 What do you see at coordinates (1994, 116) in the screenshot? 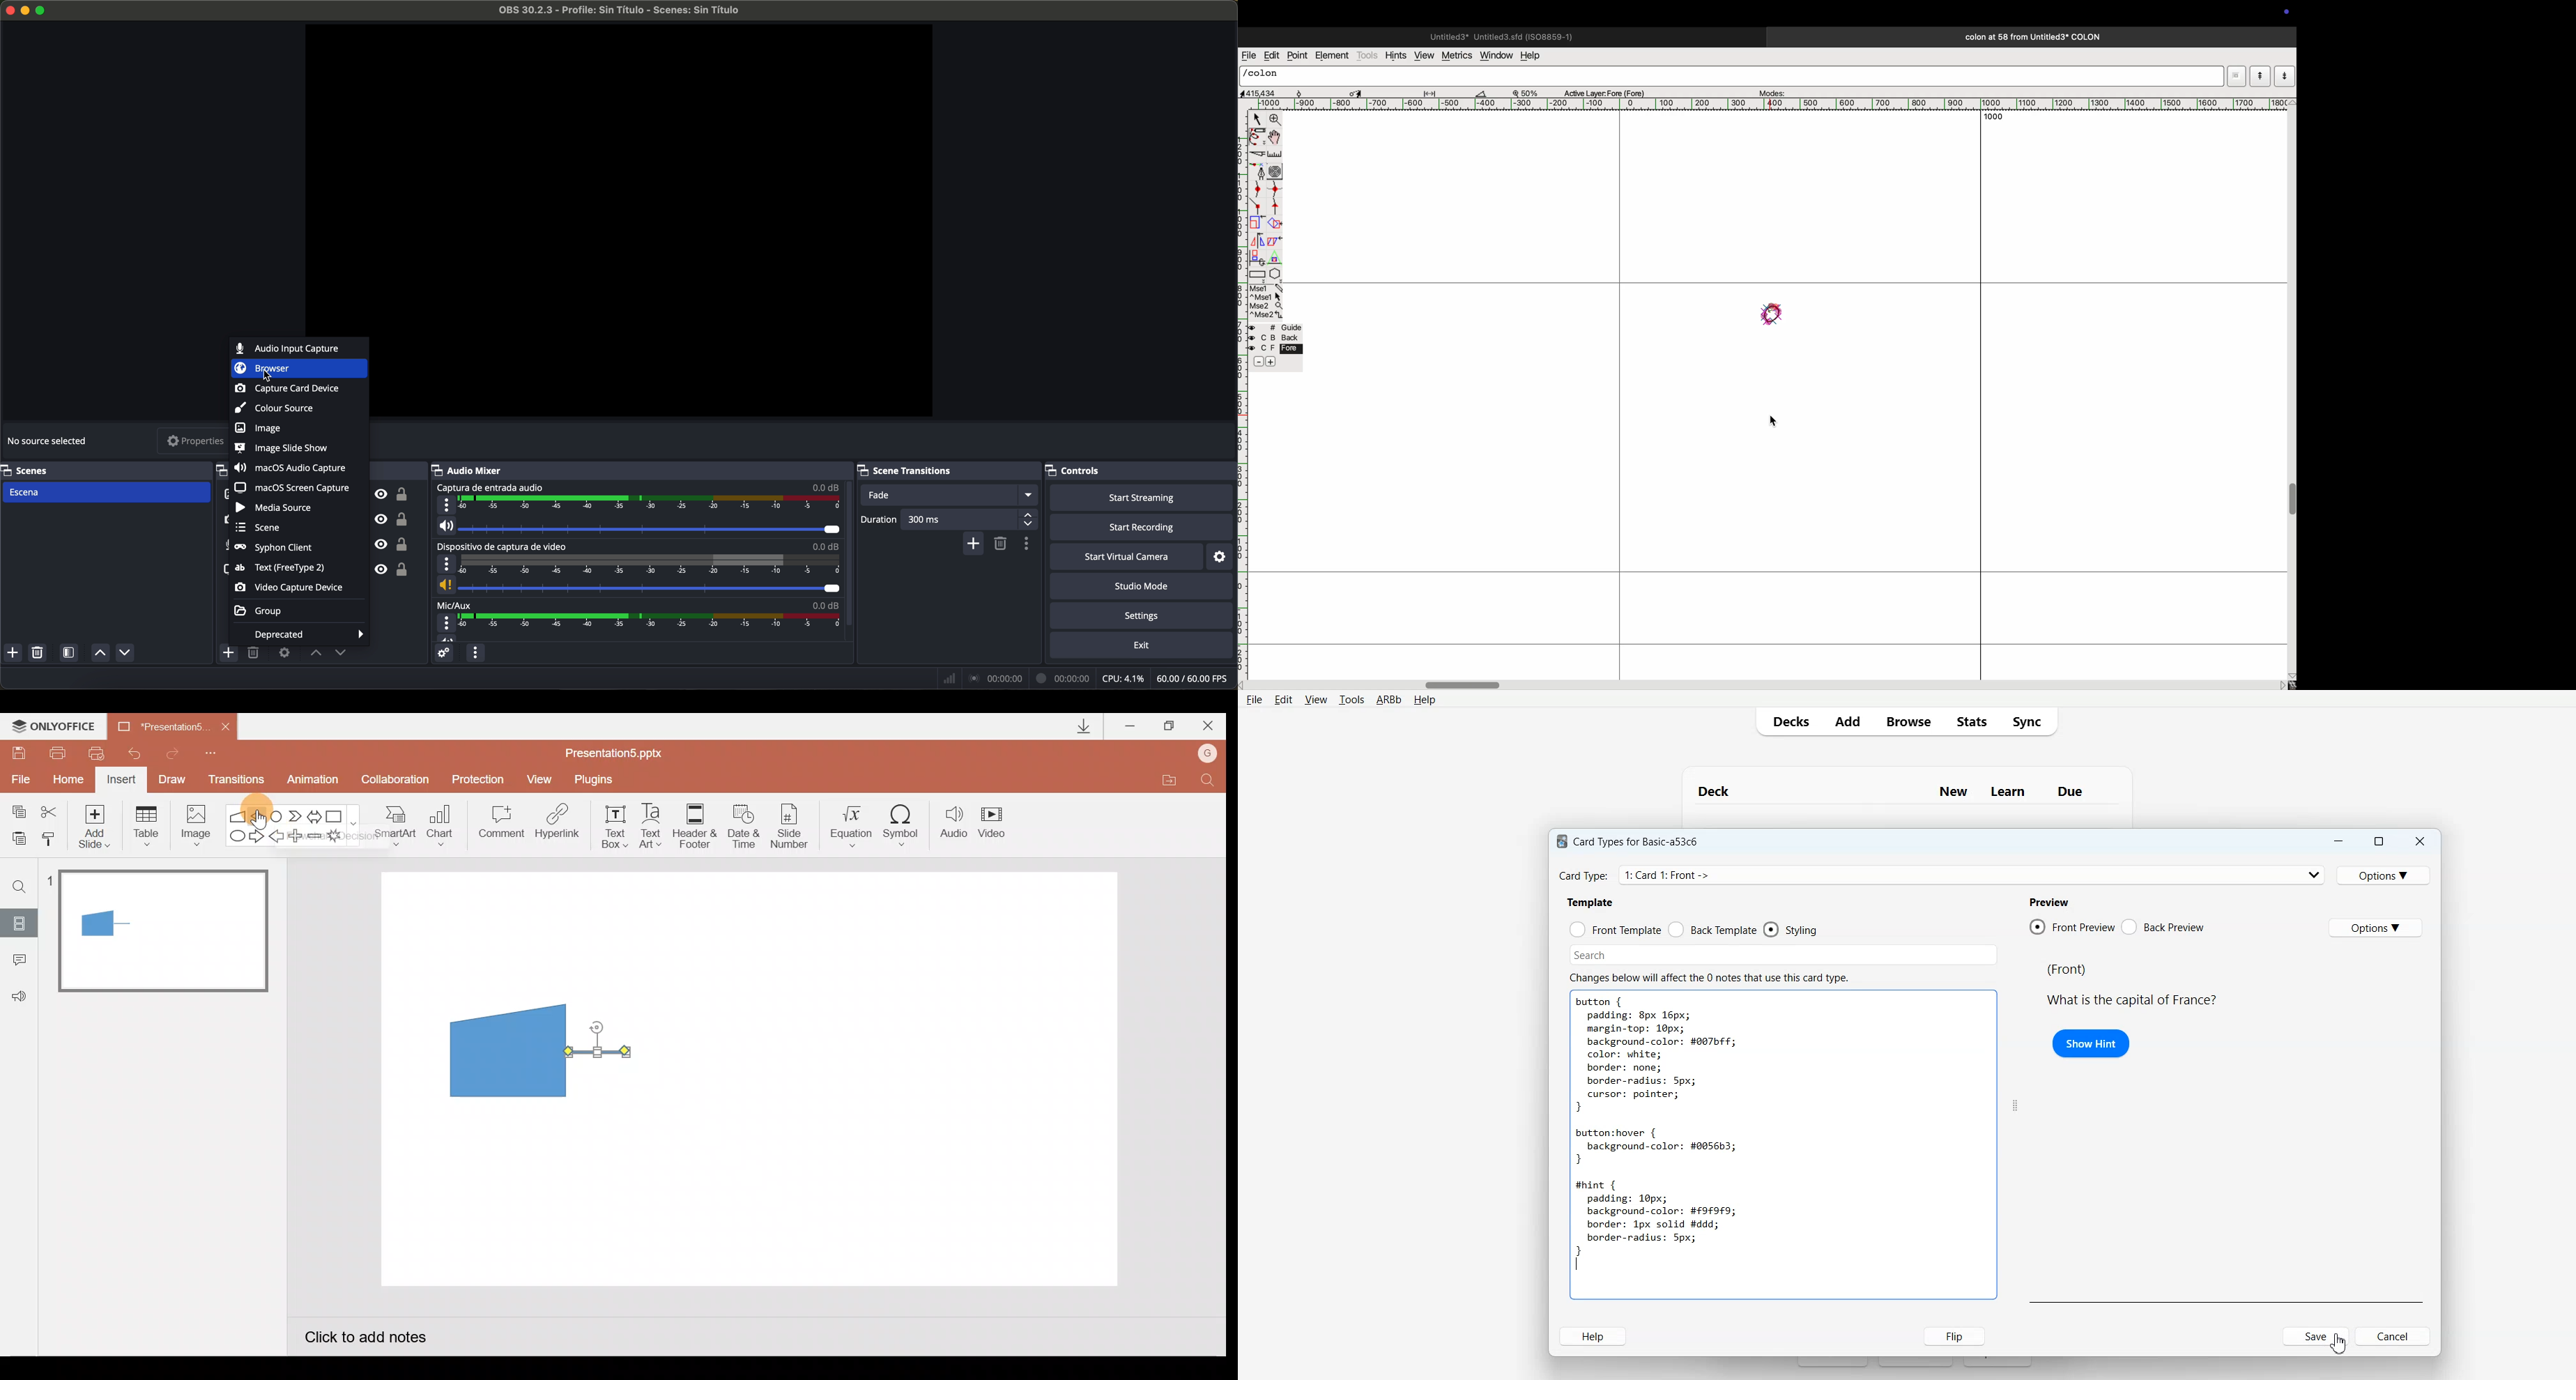
I see `1000` at bounding box center [1994, 116].